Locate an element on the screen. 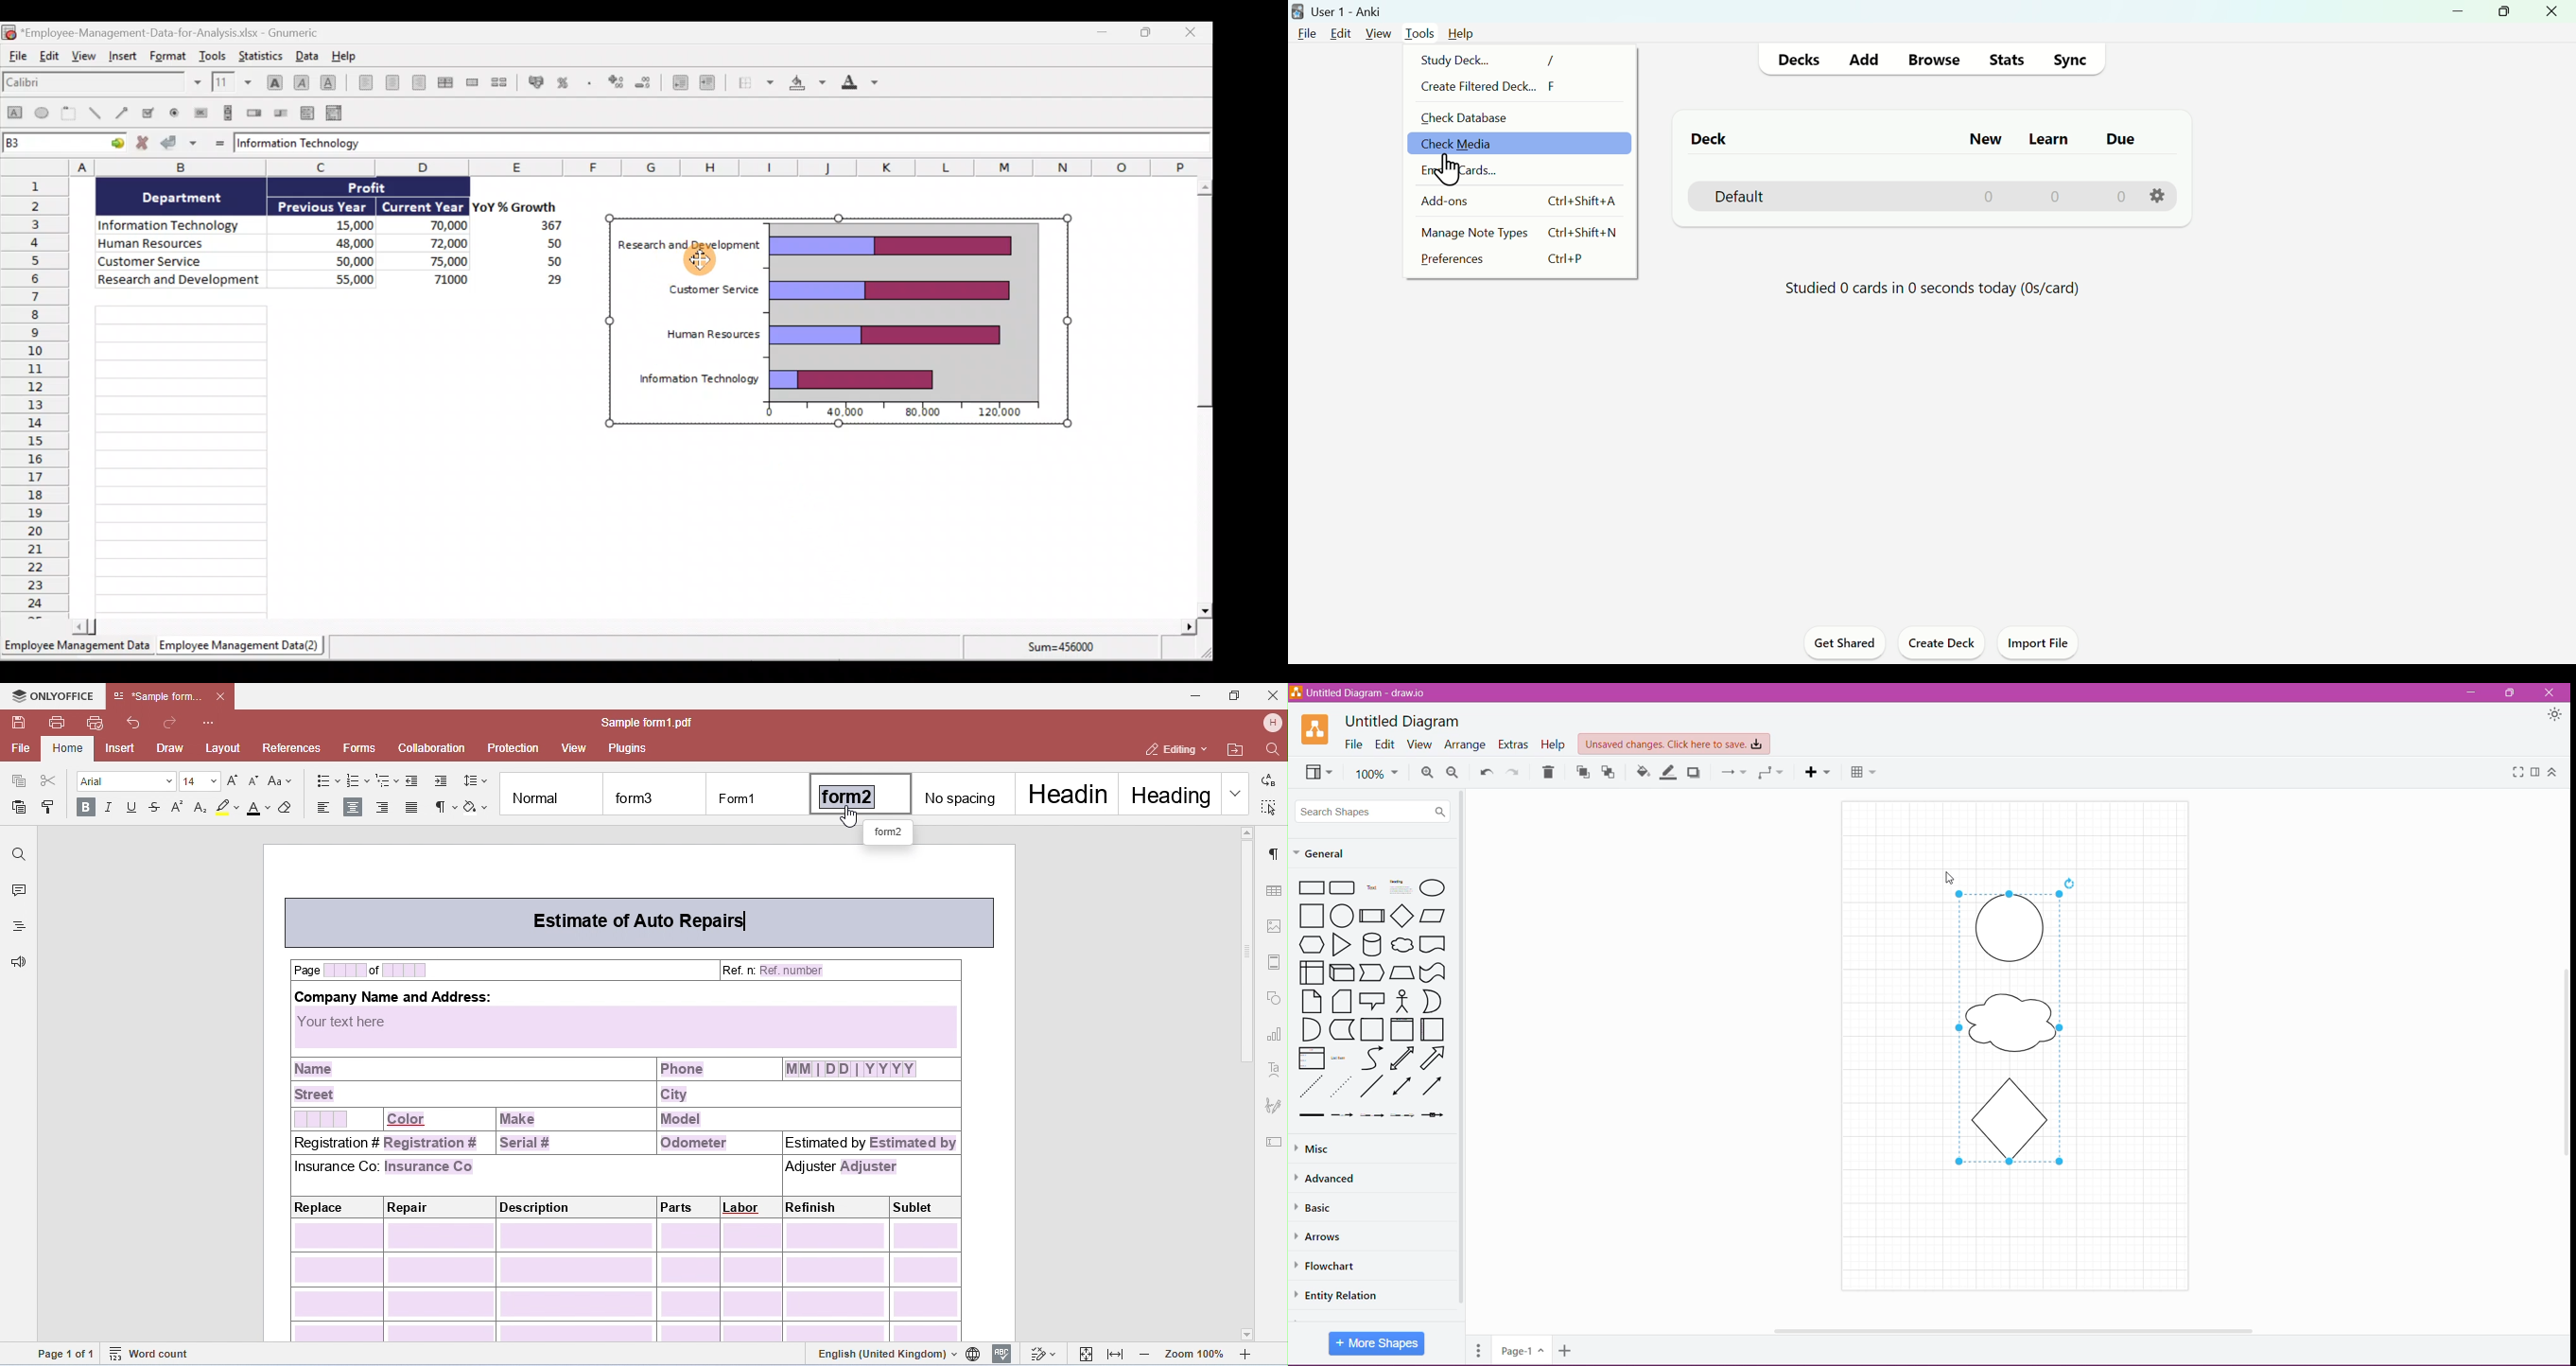  Create deck is located at coordinates (1943, 644).